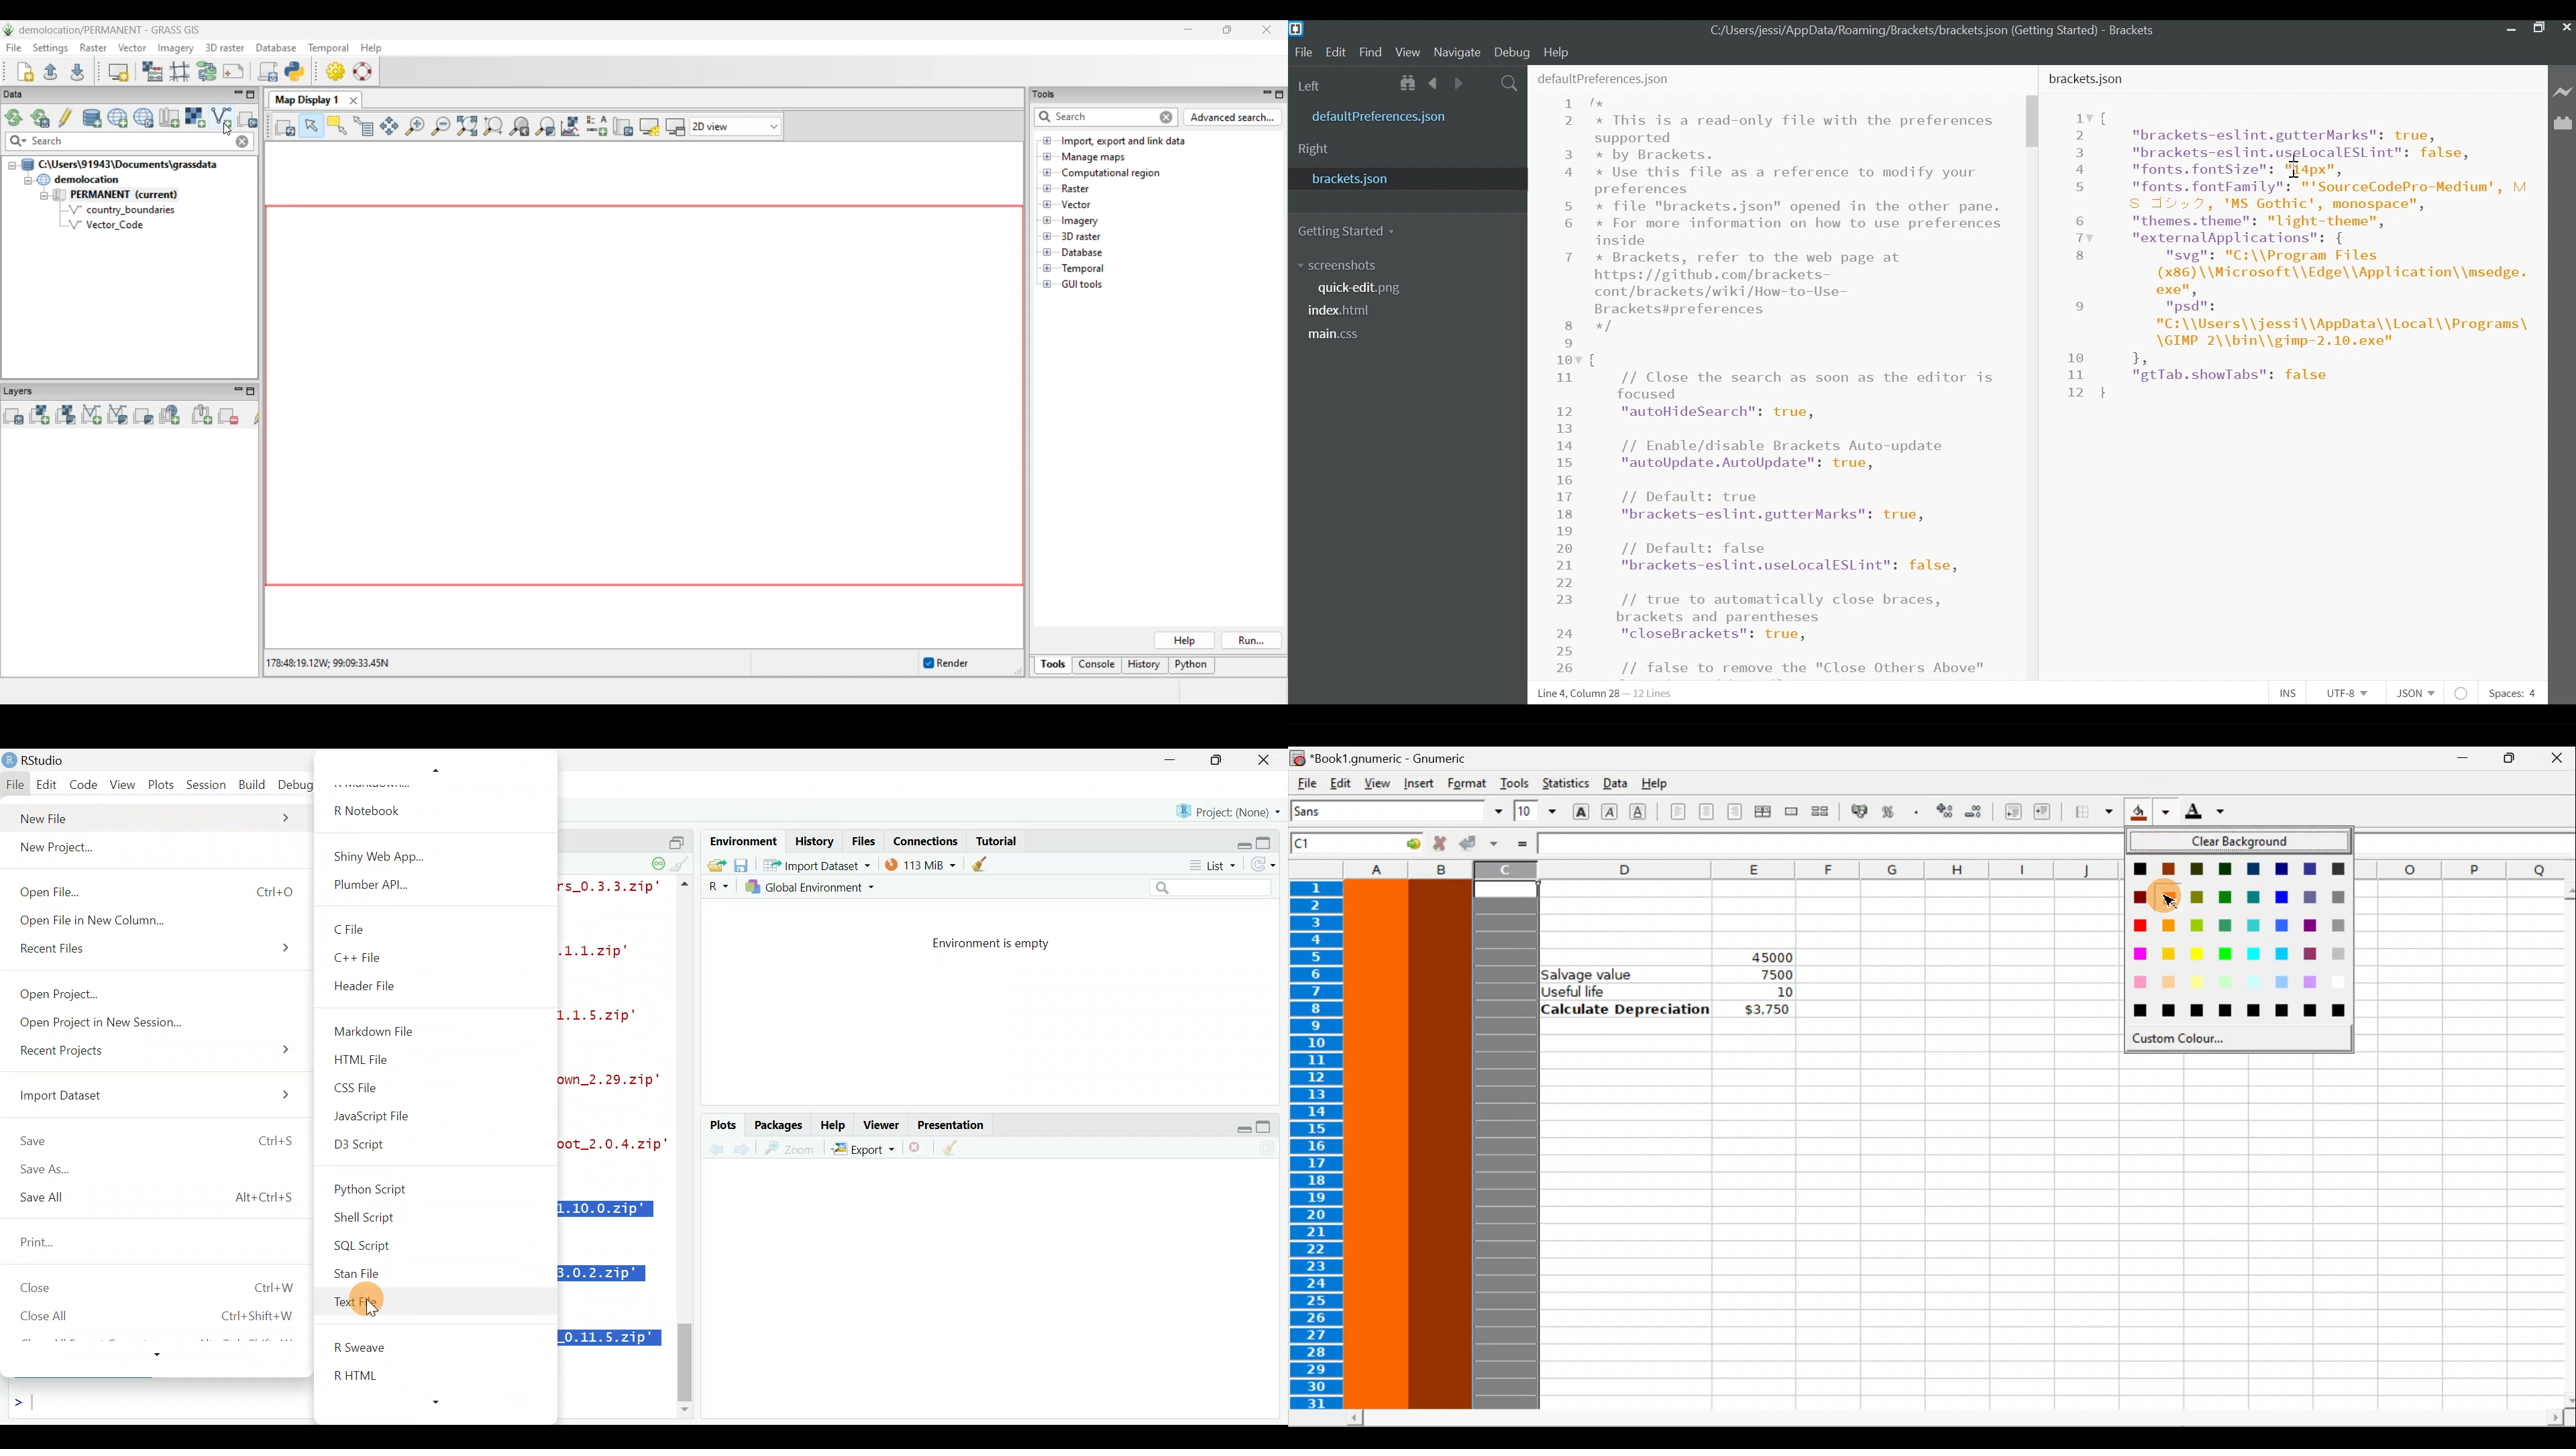 The height and width of the screenshot is (1456, 2576). I want to click on Spaces, so click(2511, 694).